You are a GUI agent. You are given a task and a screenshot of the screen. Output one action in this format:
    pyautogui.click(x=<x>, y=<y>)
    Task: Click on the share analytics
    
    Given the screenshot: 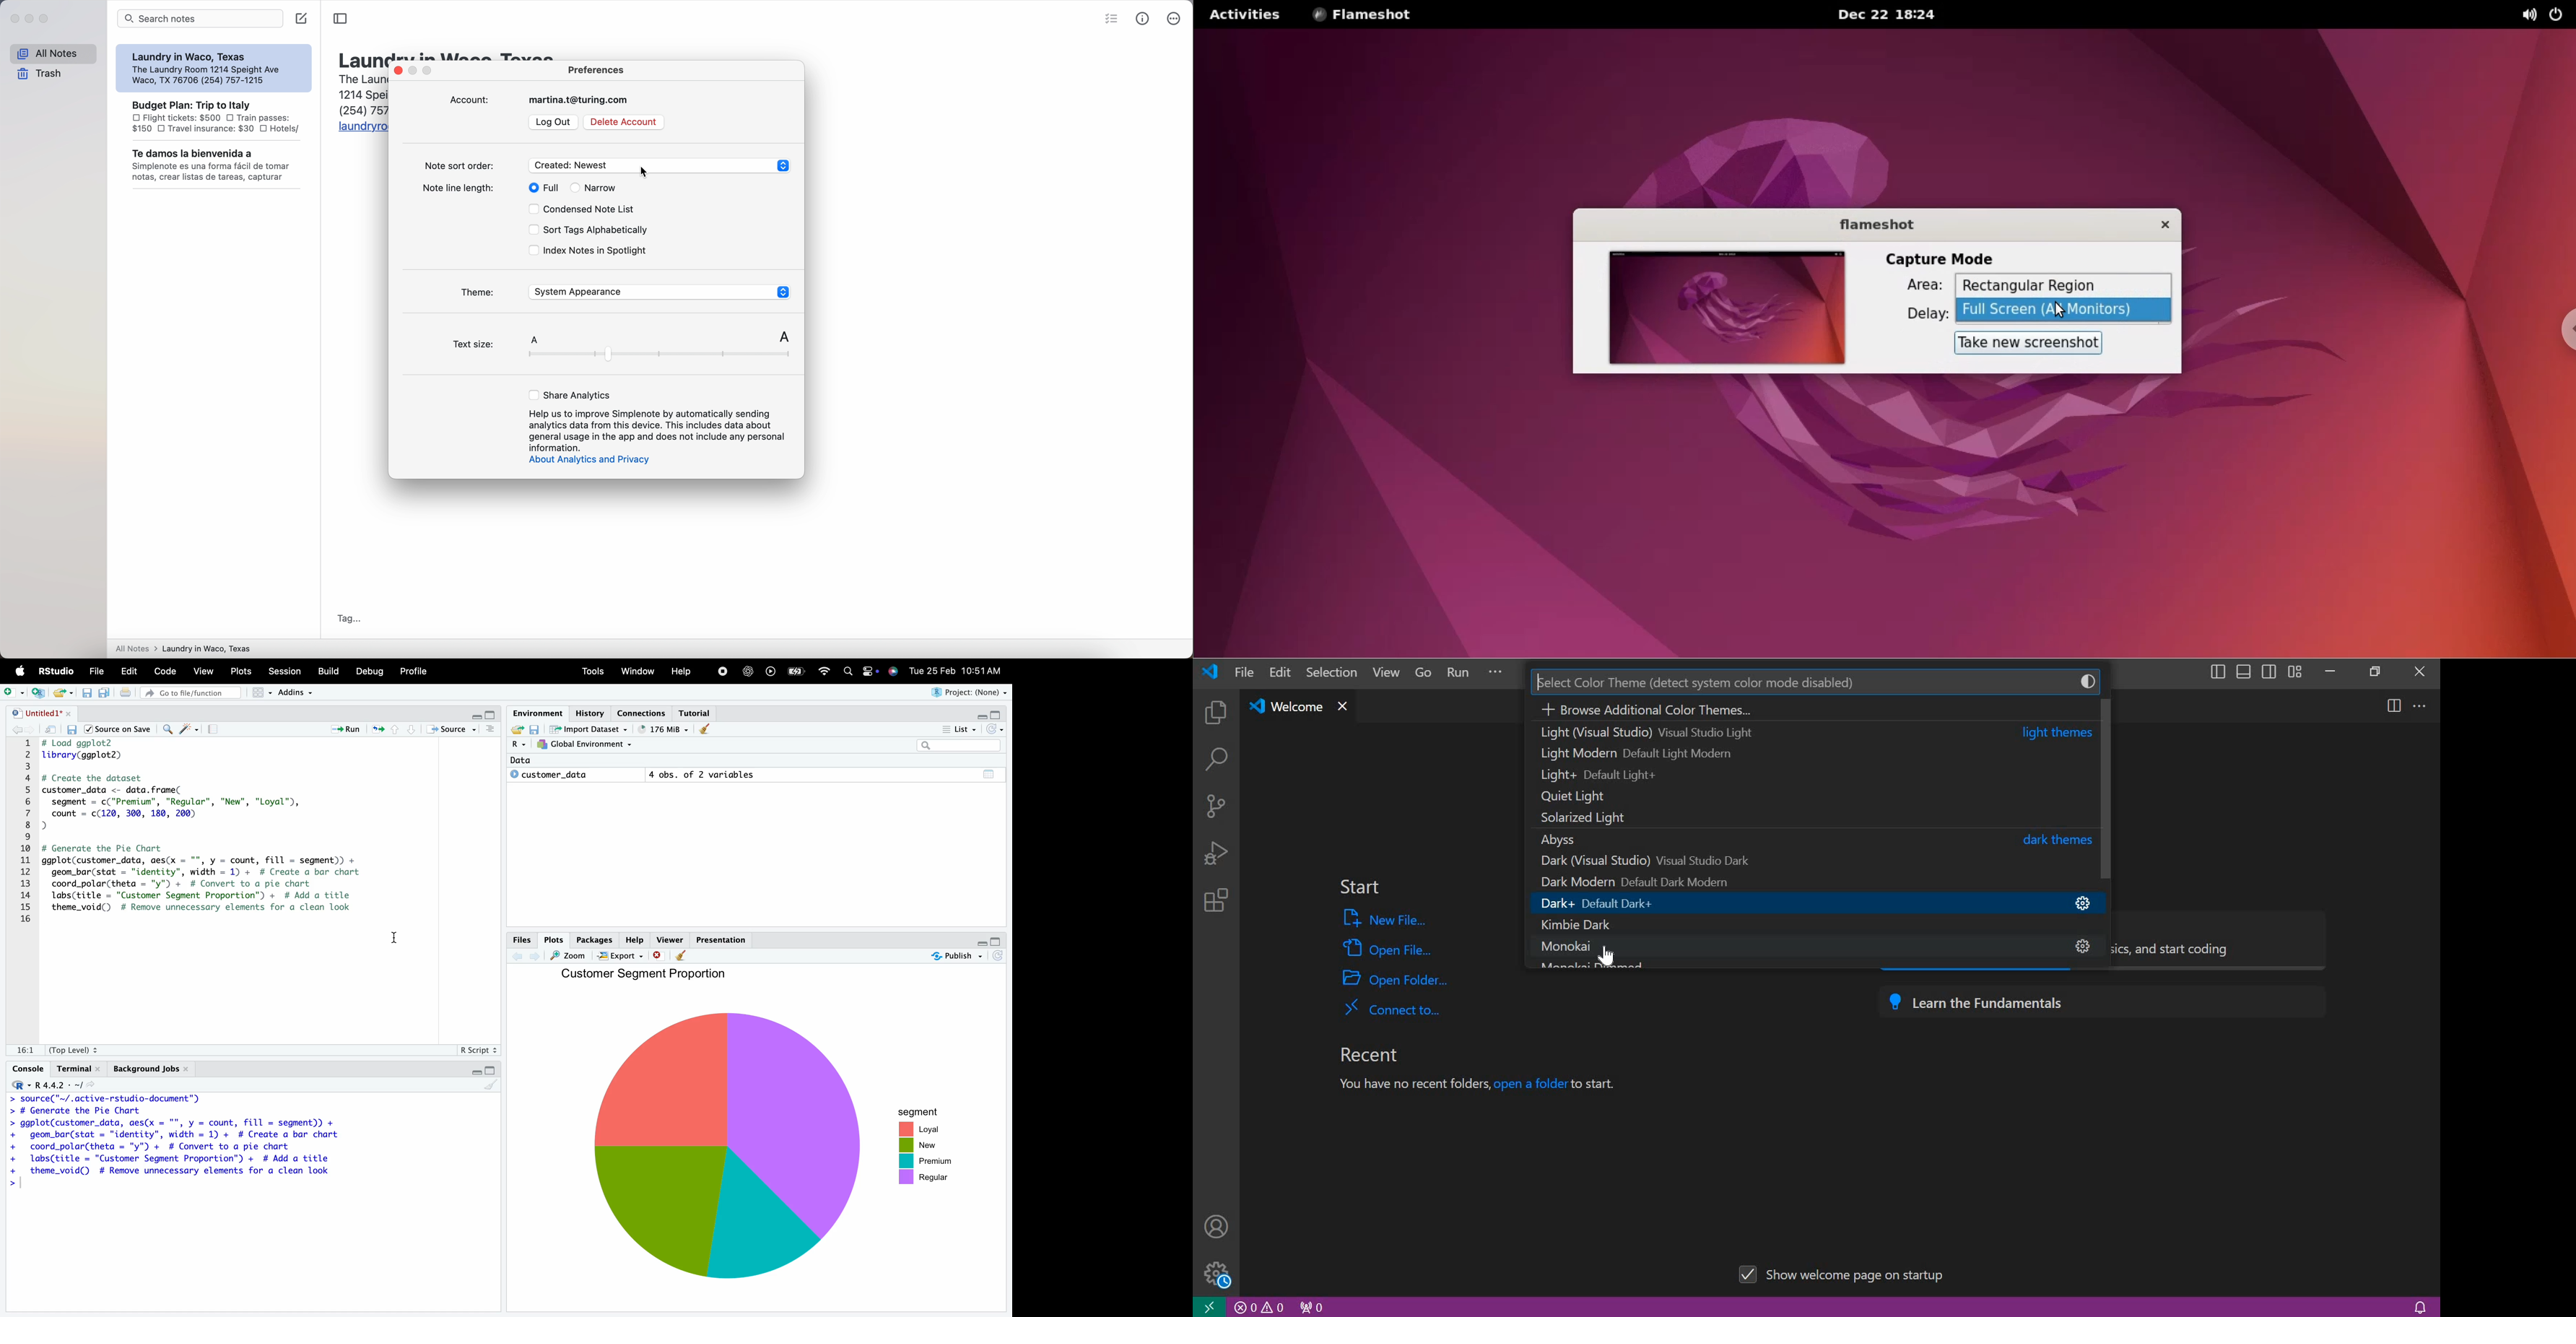 What is the action you would take?
    pyautogui.click(x=571, y=395)
    